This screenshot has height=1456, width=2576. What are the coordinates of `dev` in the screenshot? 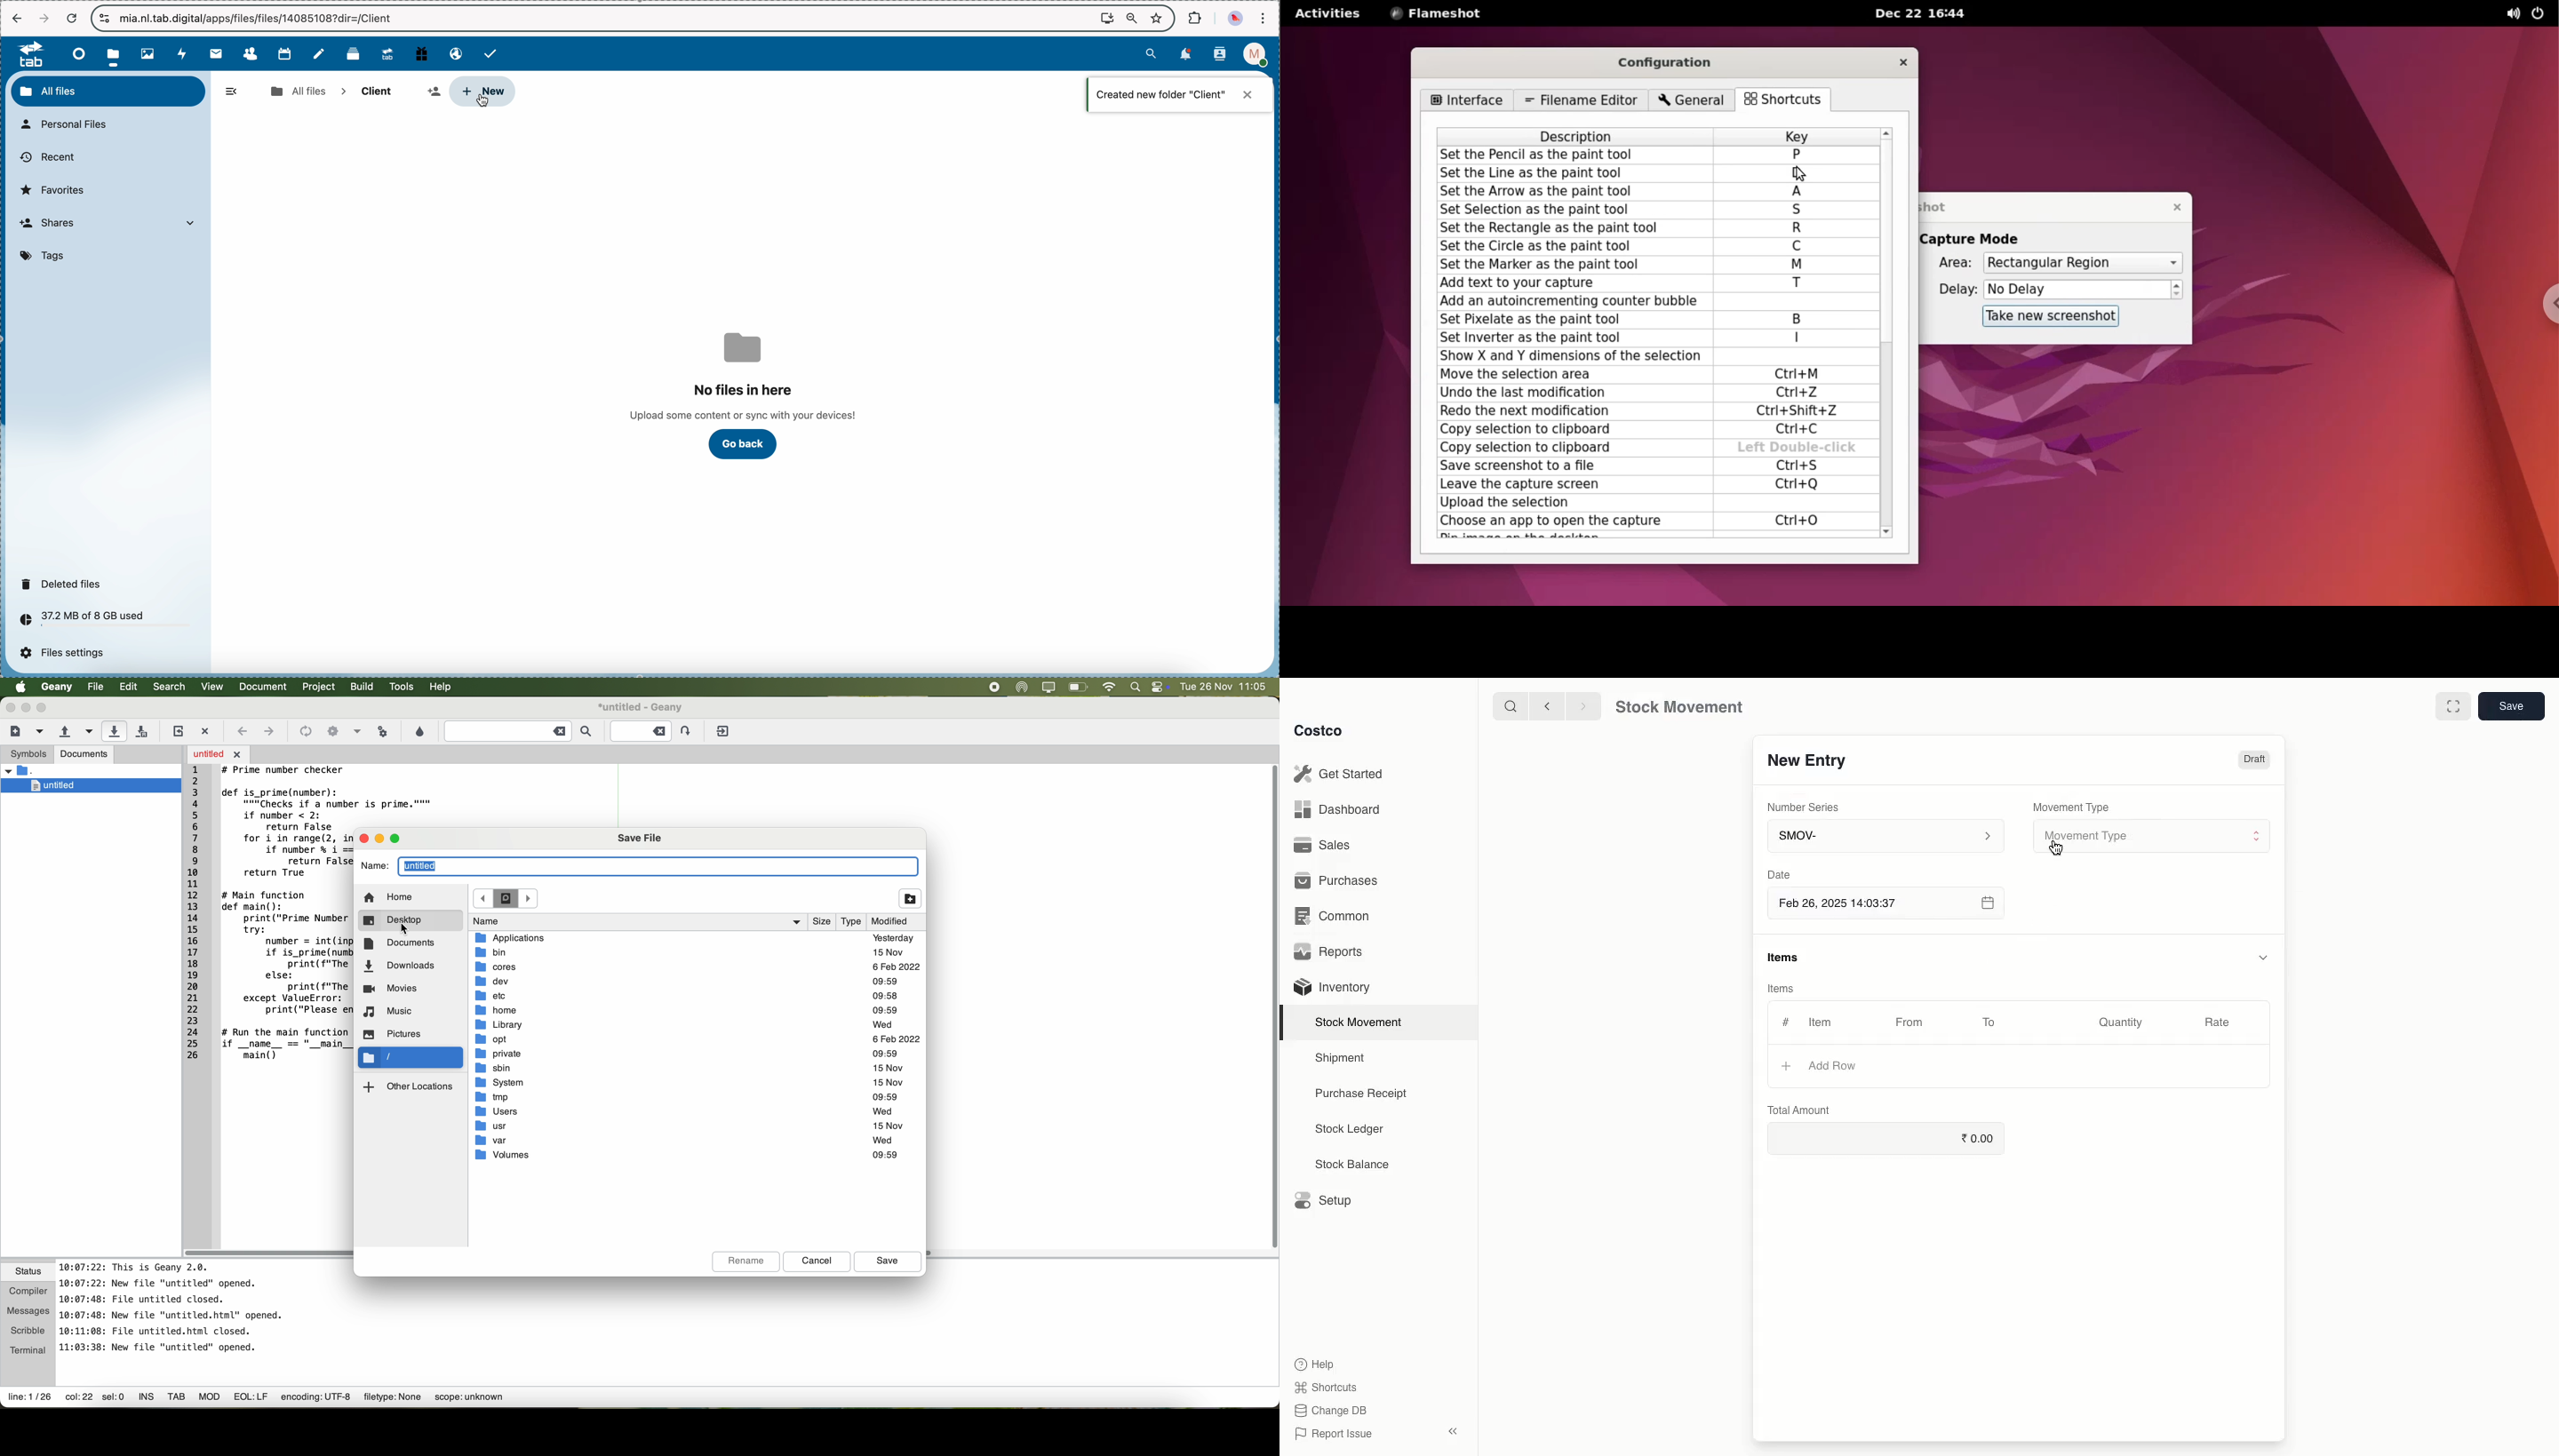 It's located at (688, 982).